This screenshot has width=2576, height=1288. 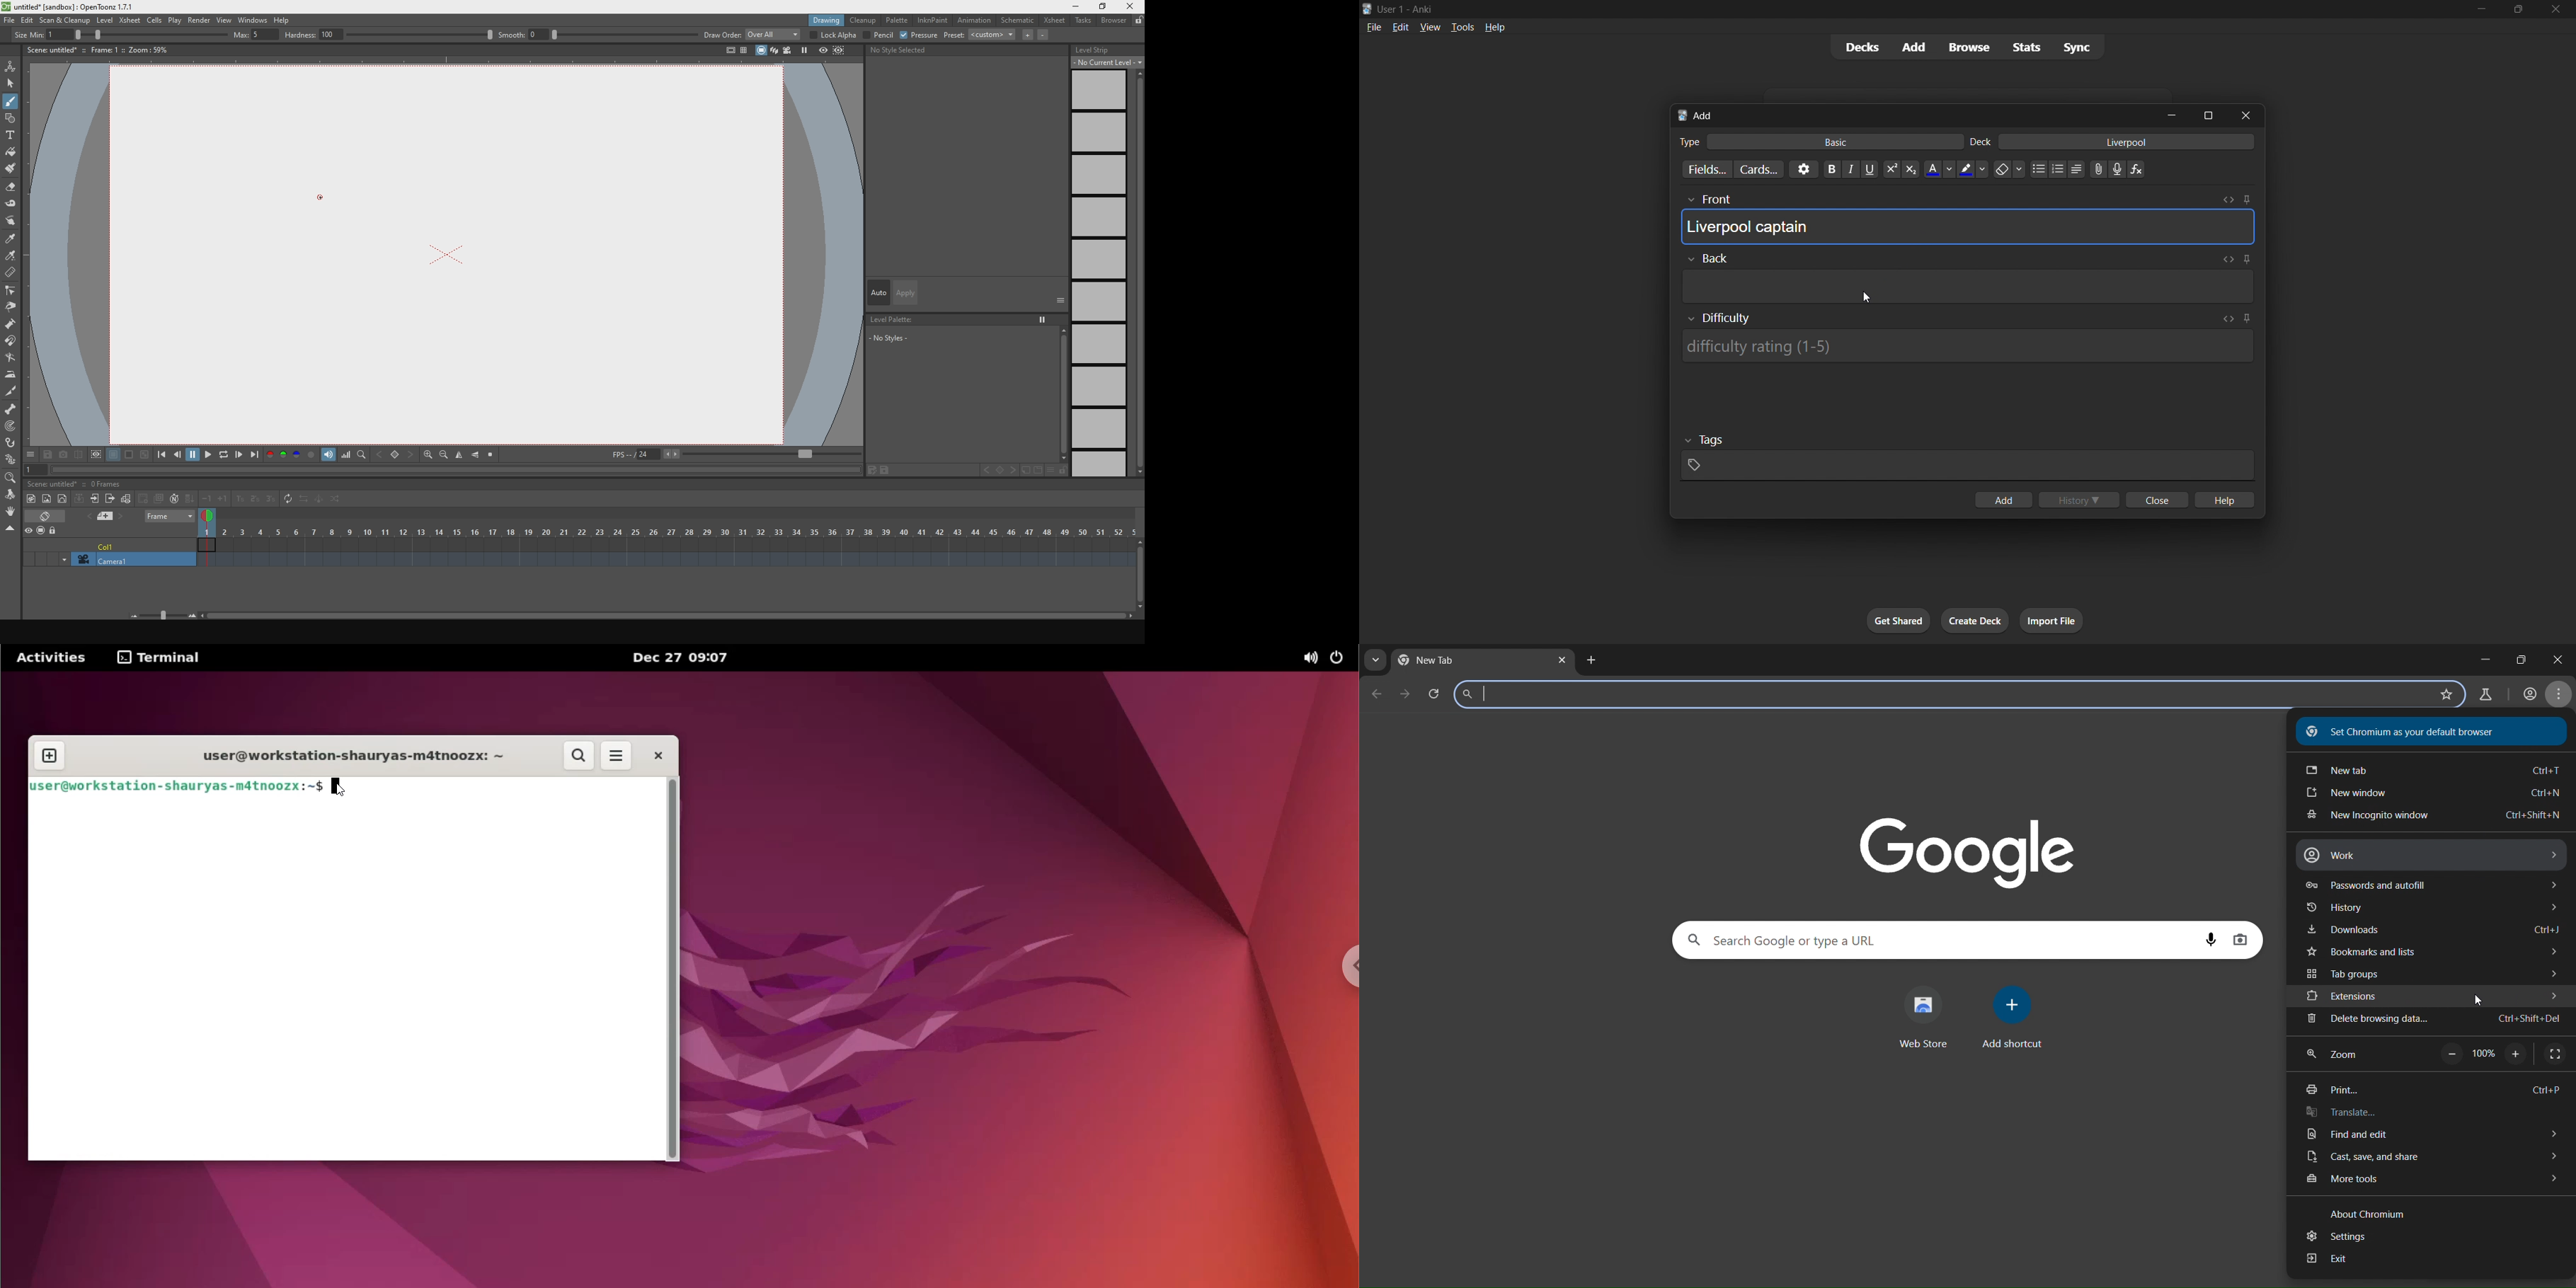 What do you see at coordinates (1708, 259) in the screenshot?
I see `` at bounding box center [1708, 259].